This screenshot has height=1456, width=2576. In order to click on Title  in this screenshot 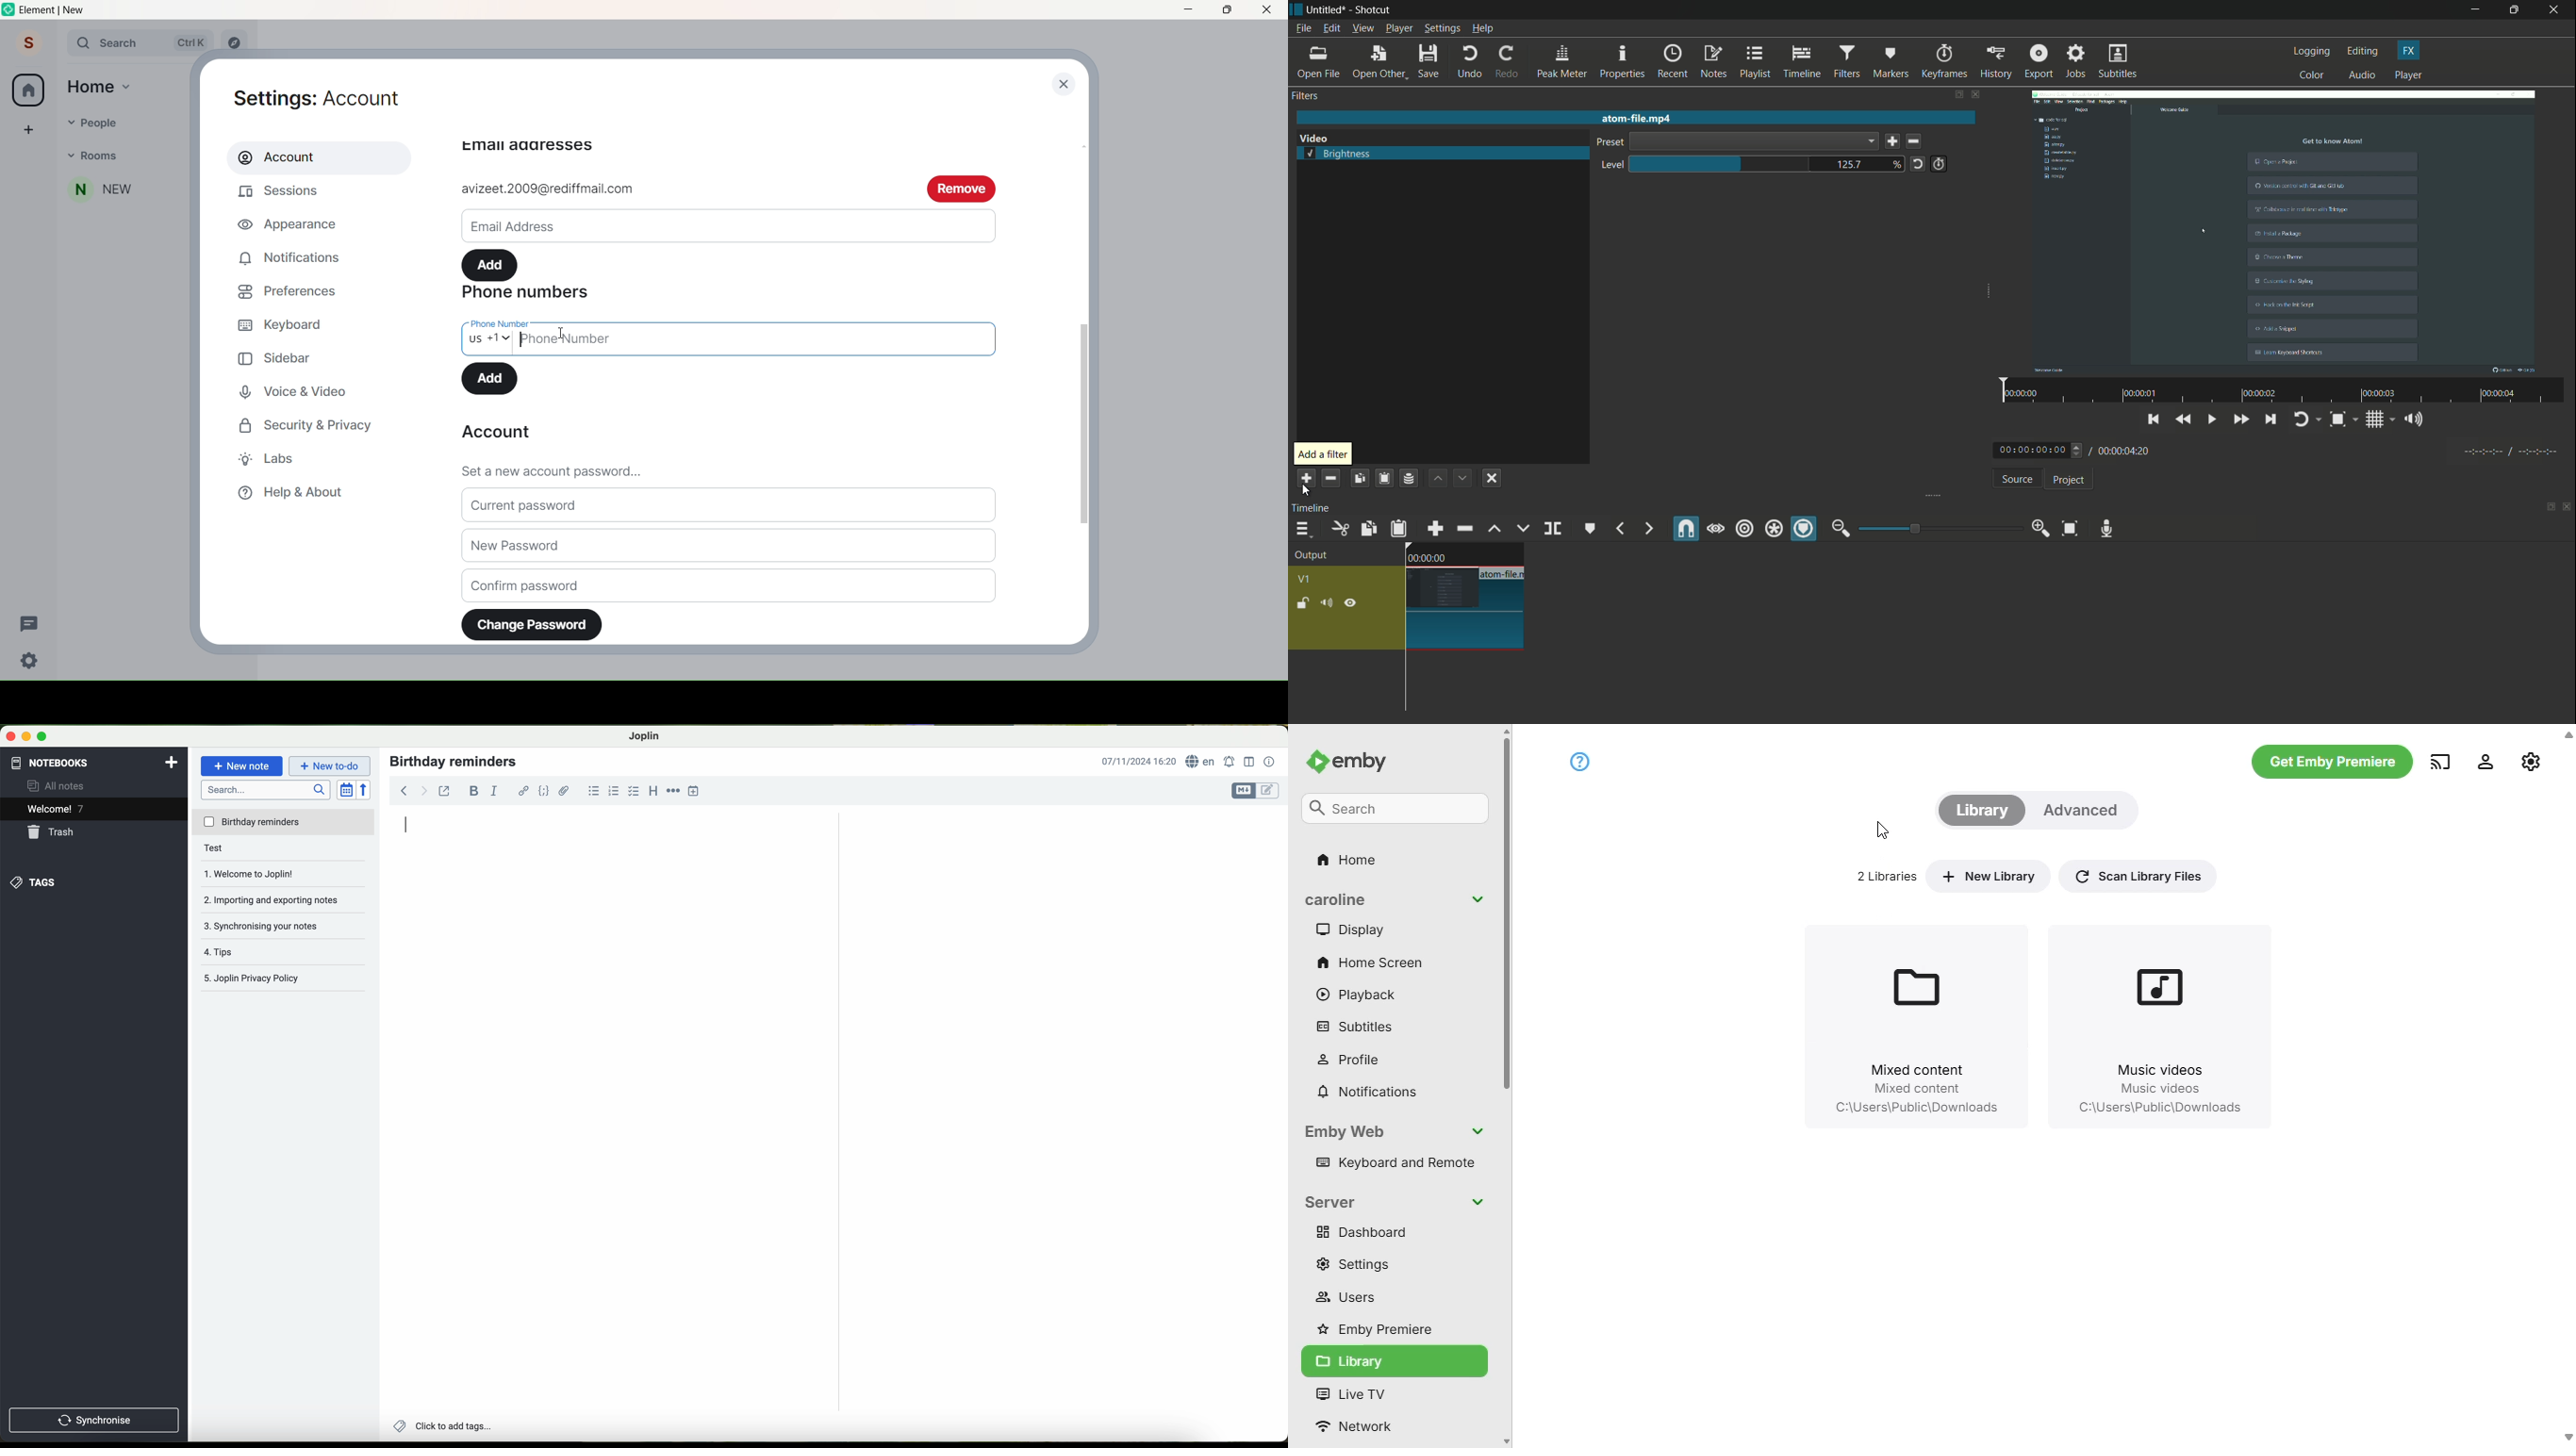, I will do `click(64, 10)`.